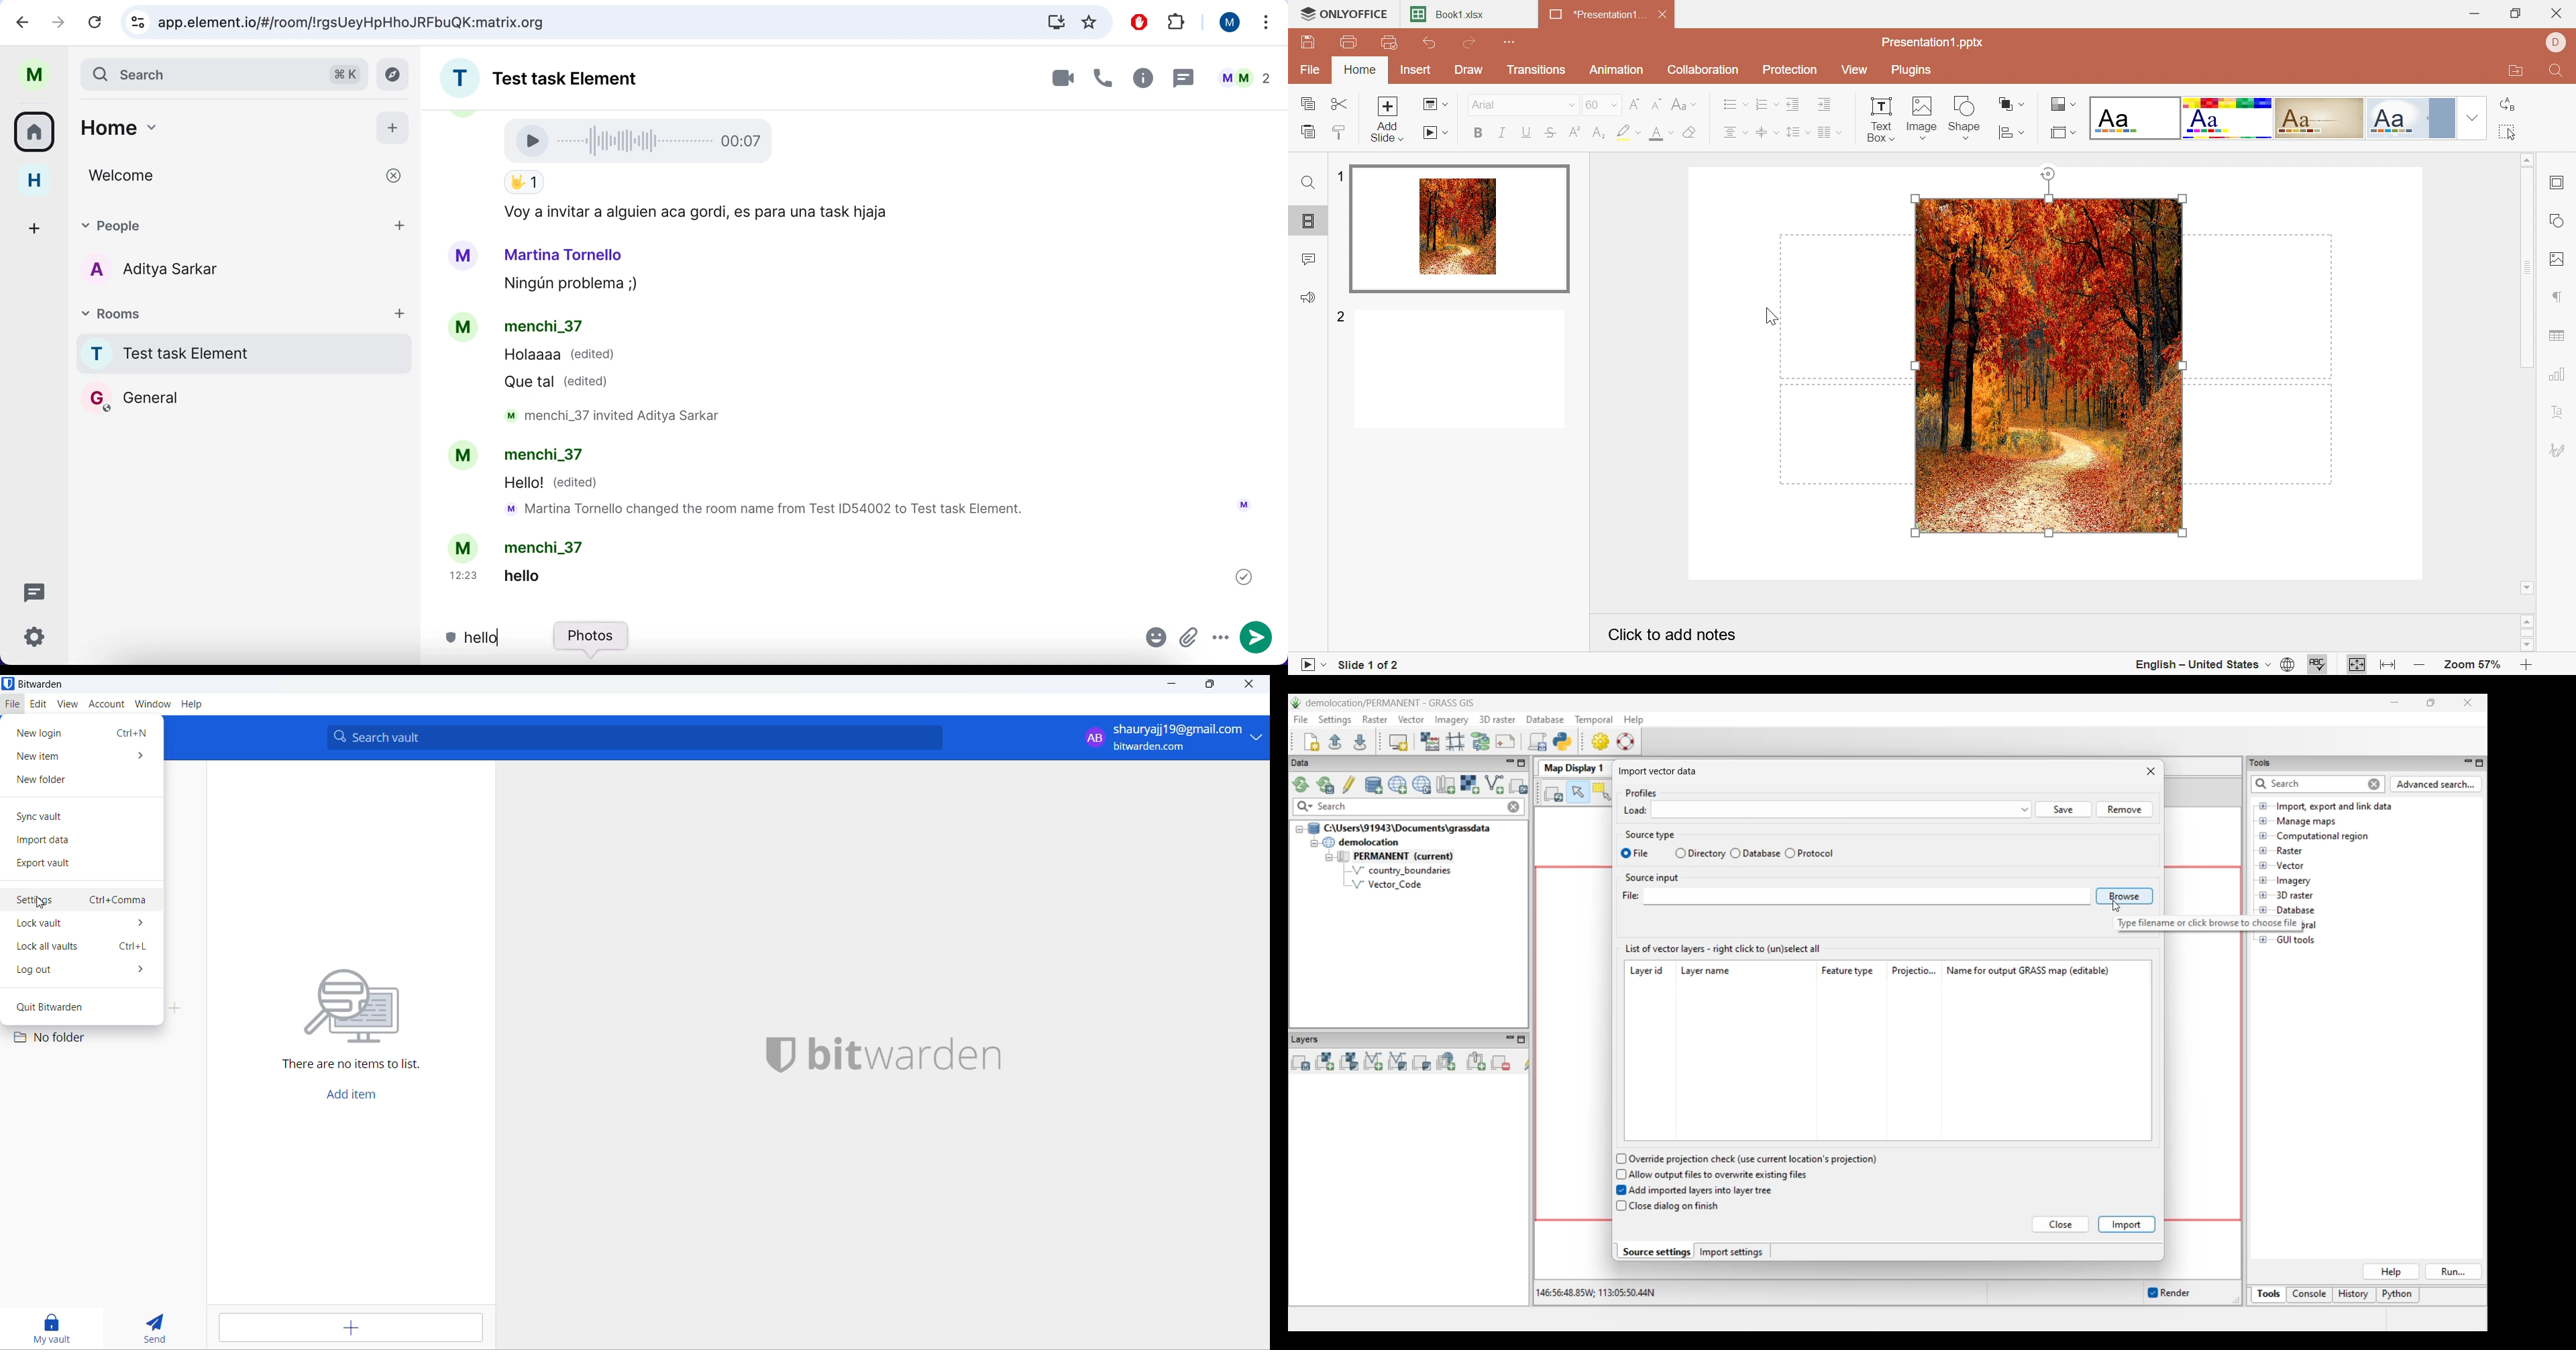 This screenshot has height=1372, width=2576. Describe the element at coordinates (1620, 1206) in the screenshot. I see `checkbox` at that location.